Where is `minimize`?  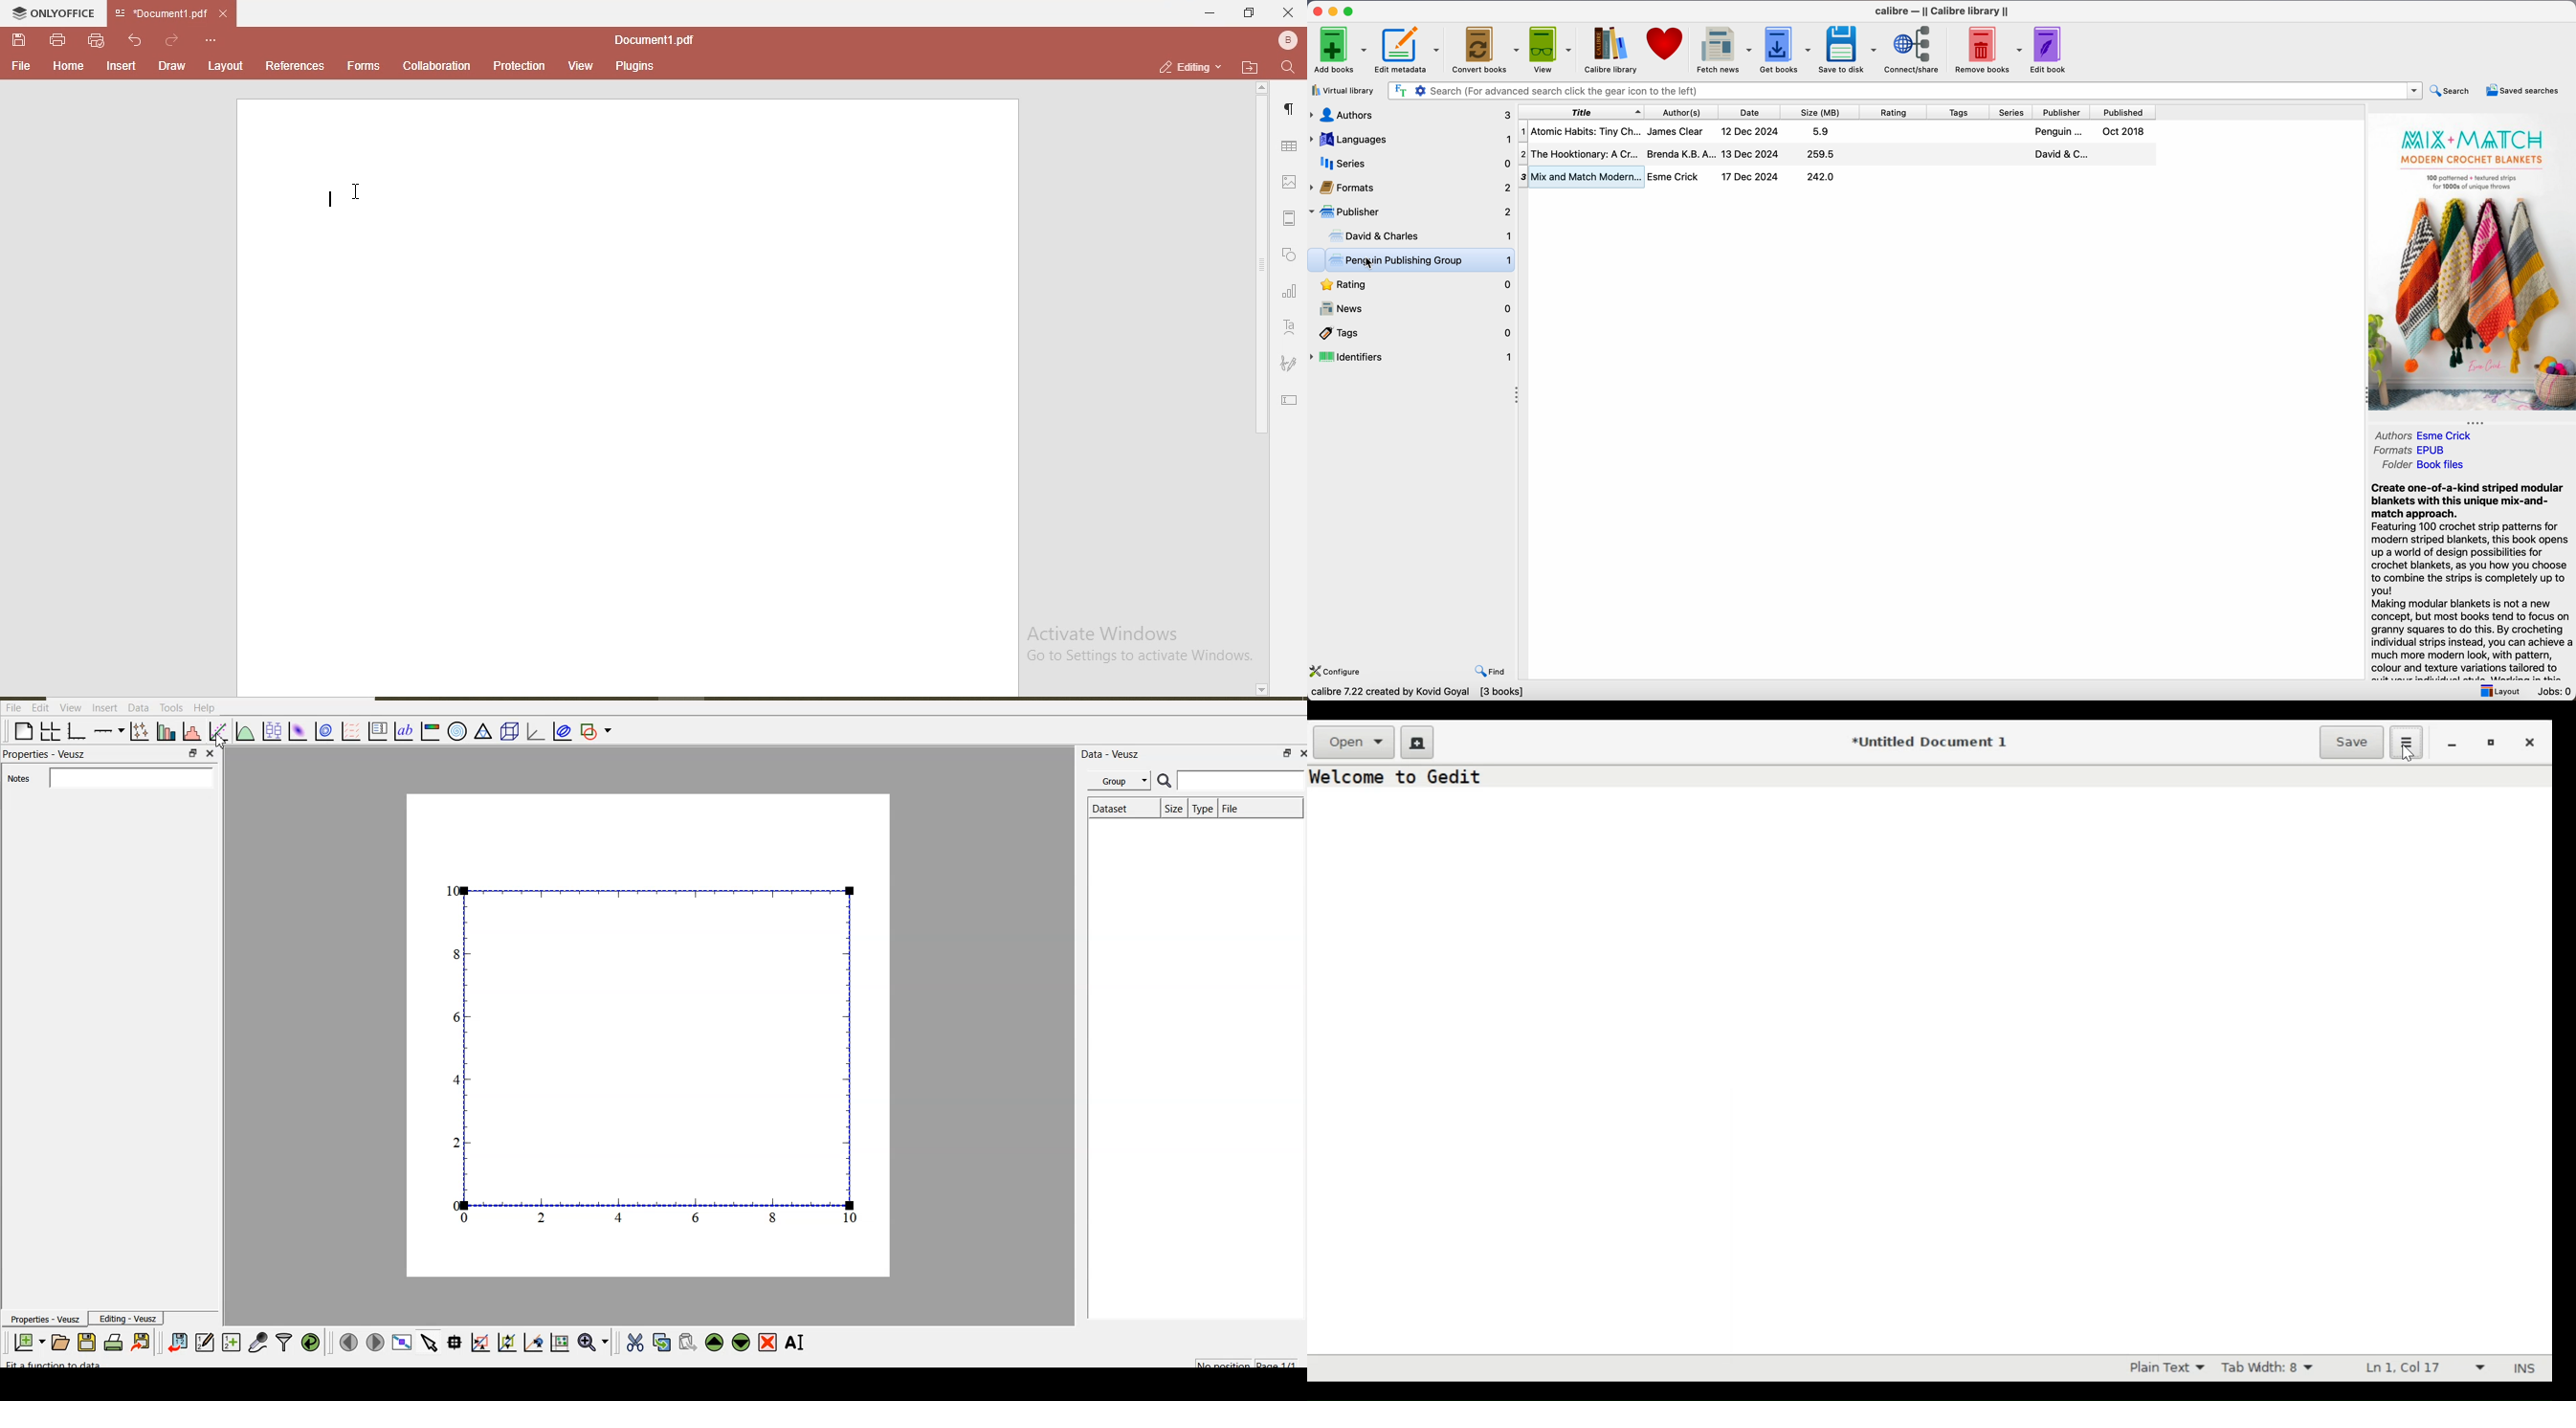
minimize is located at coordinates (2453, 745).